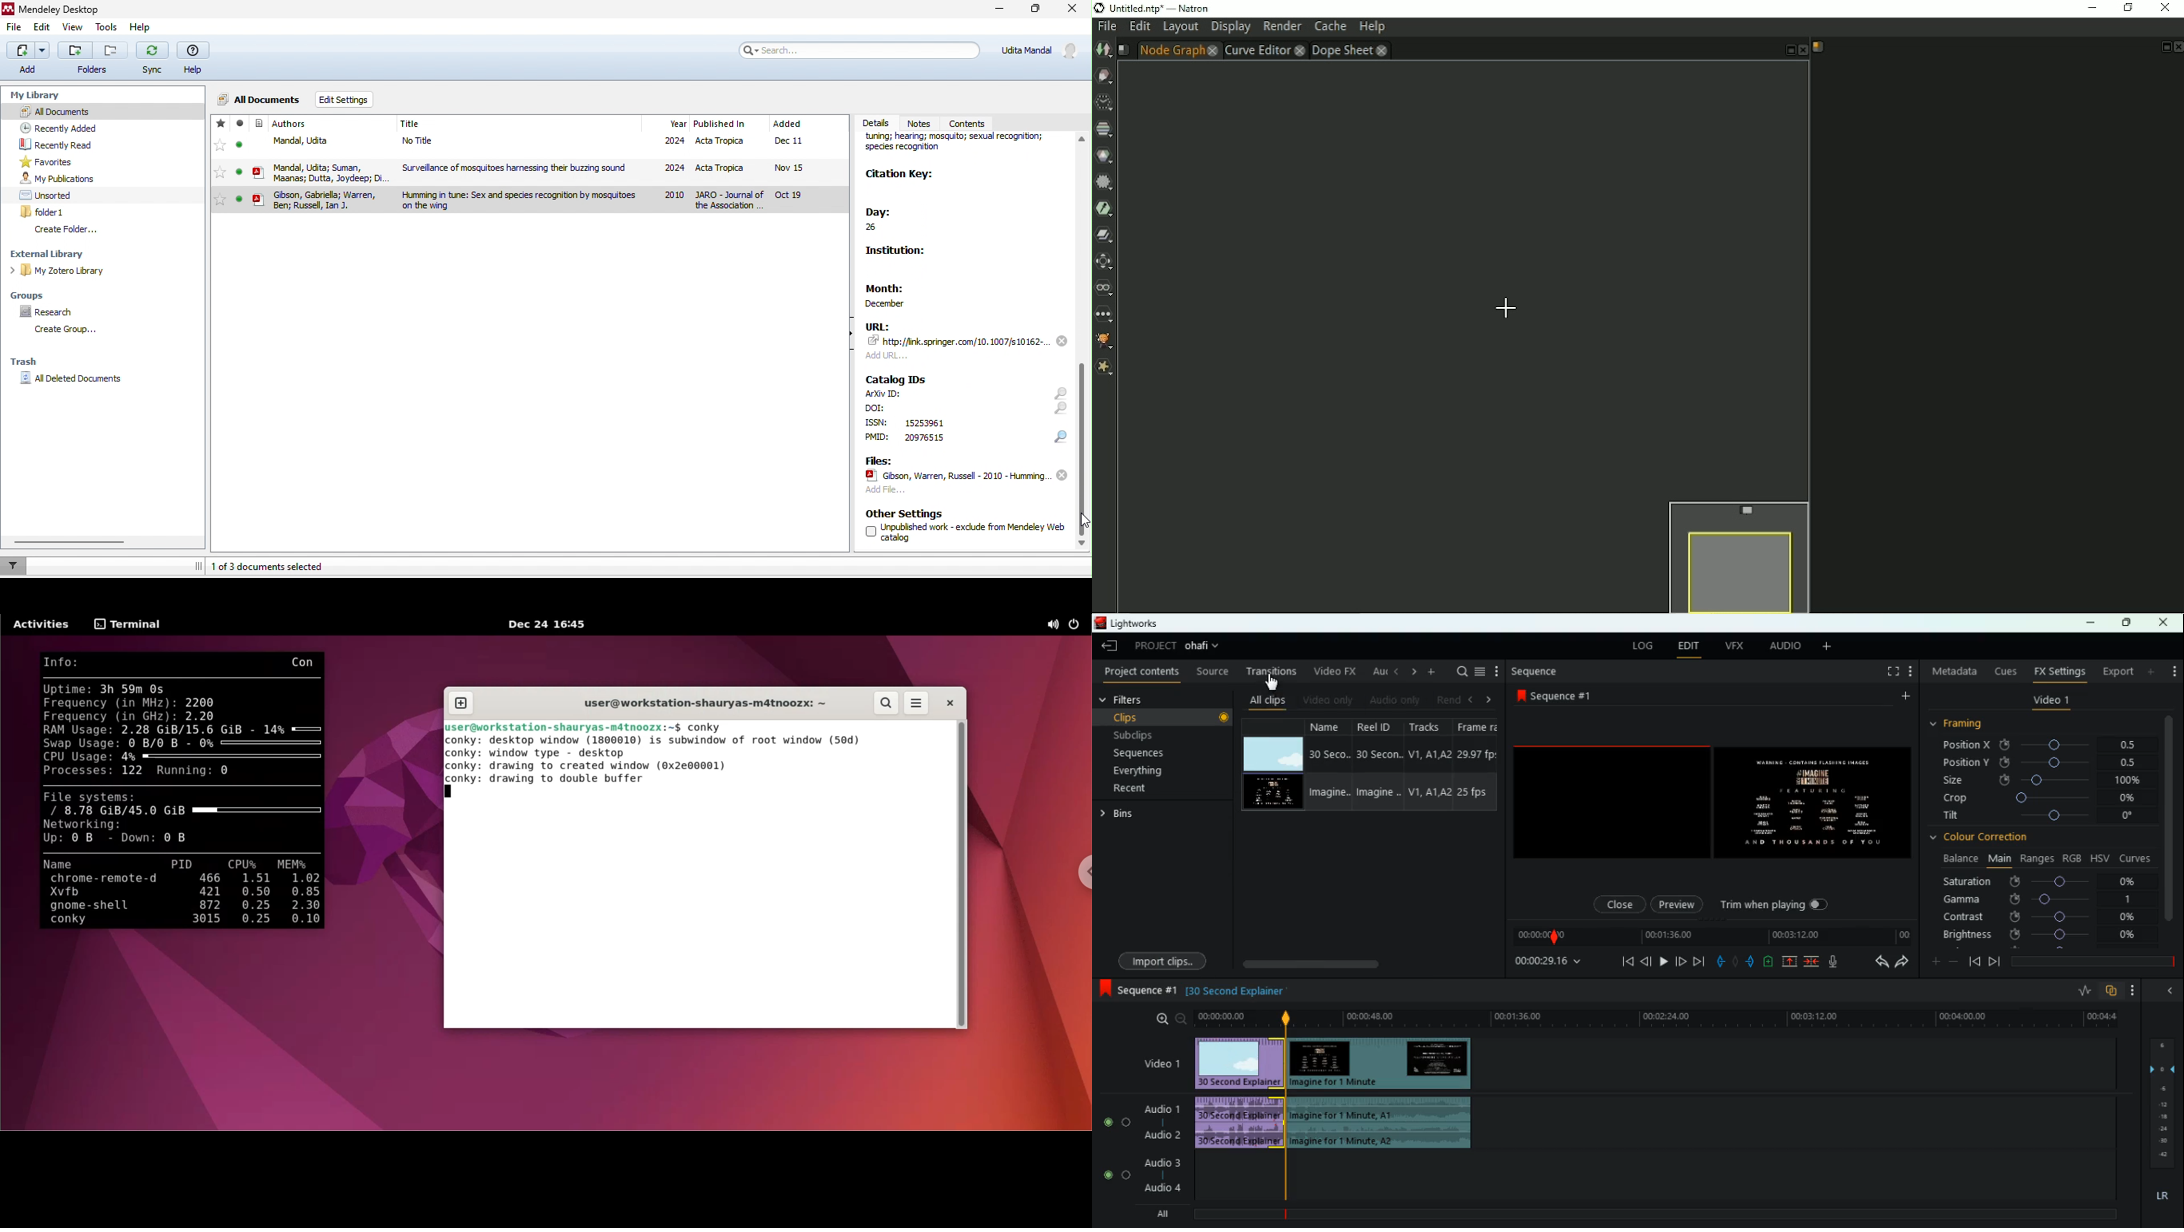 The height and width of the screenshot is (1232, 2184). I want to click on time frame, so click(2093, 962).